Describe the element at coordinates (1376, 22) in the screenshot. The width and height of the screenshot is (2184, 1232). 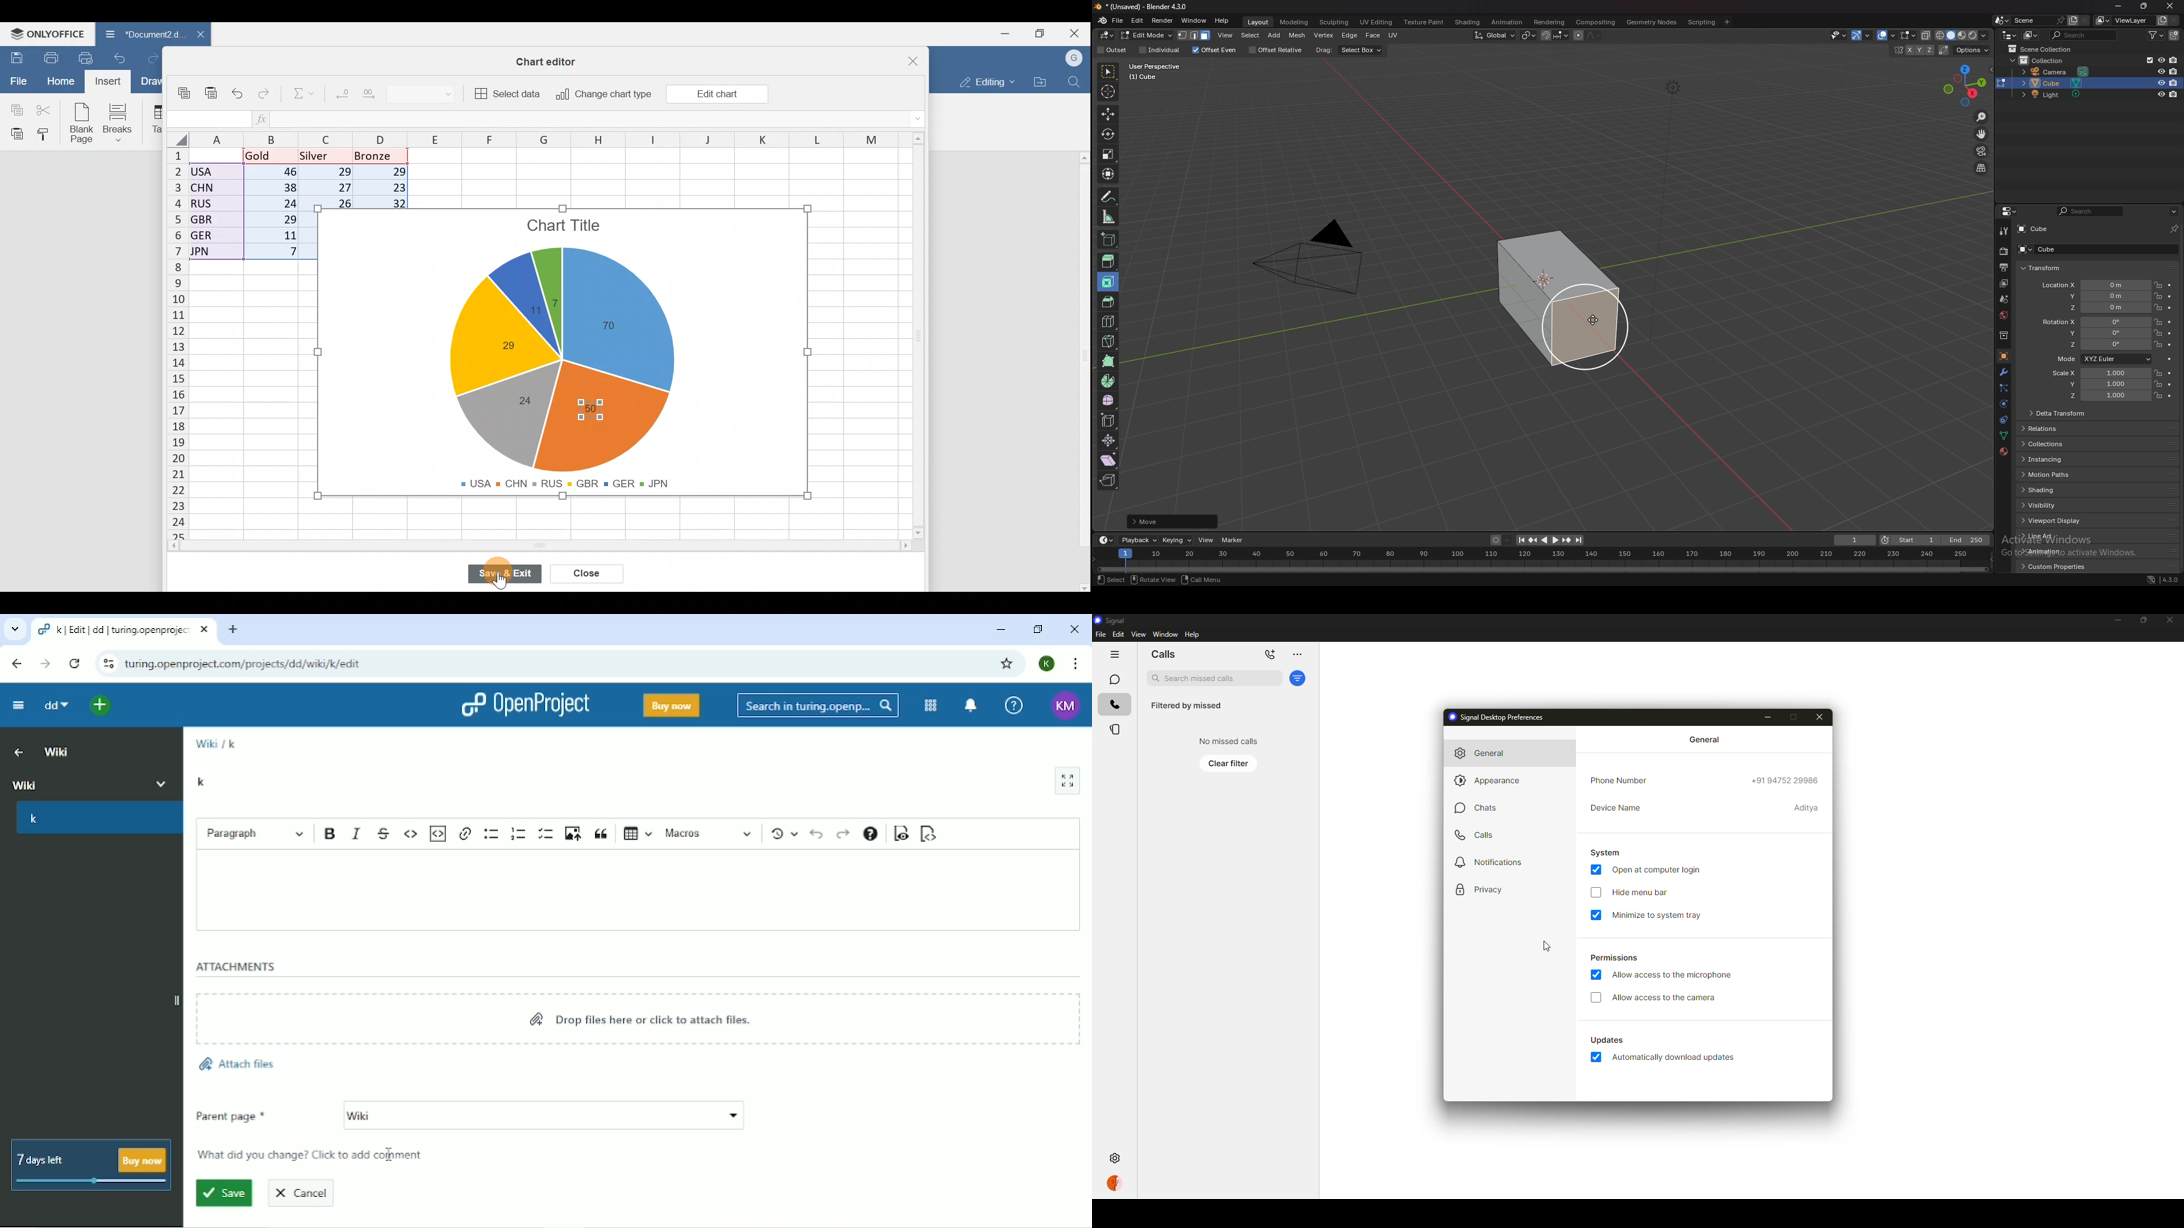
I see `uv editing` at that location.